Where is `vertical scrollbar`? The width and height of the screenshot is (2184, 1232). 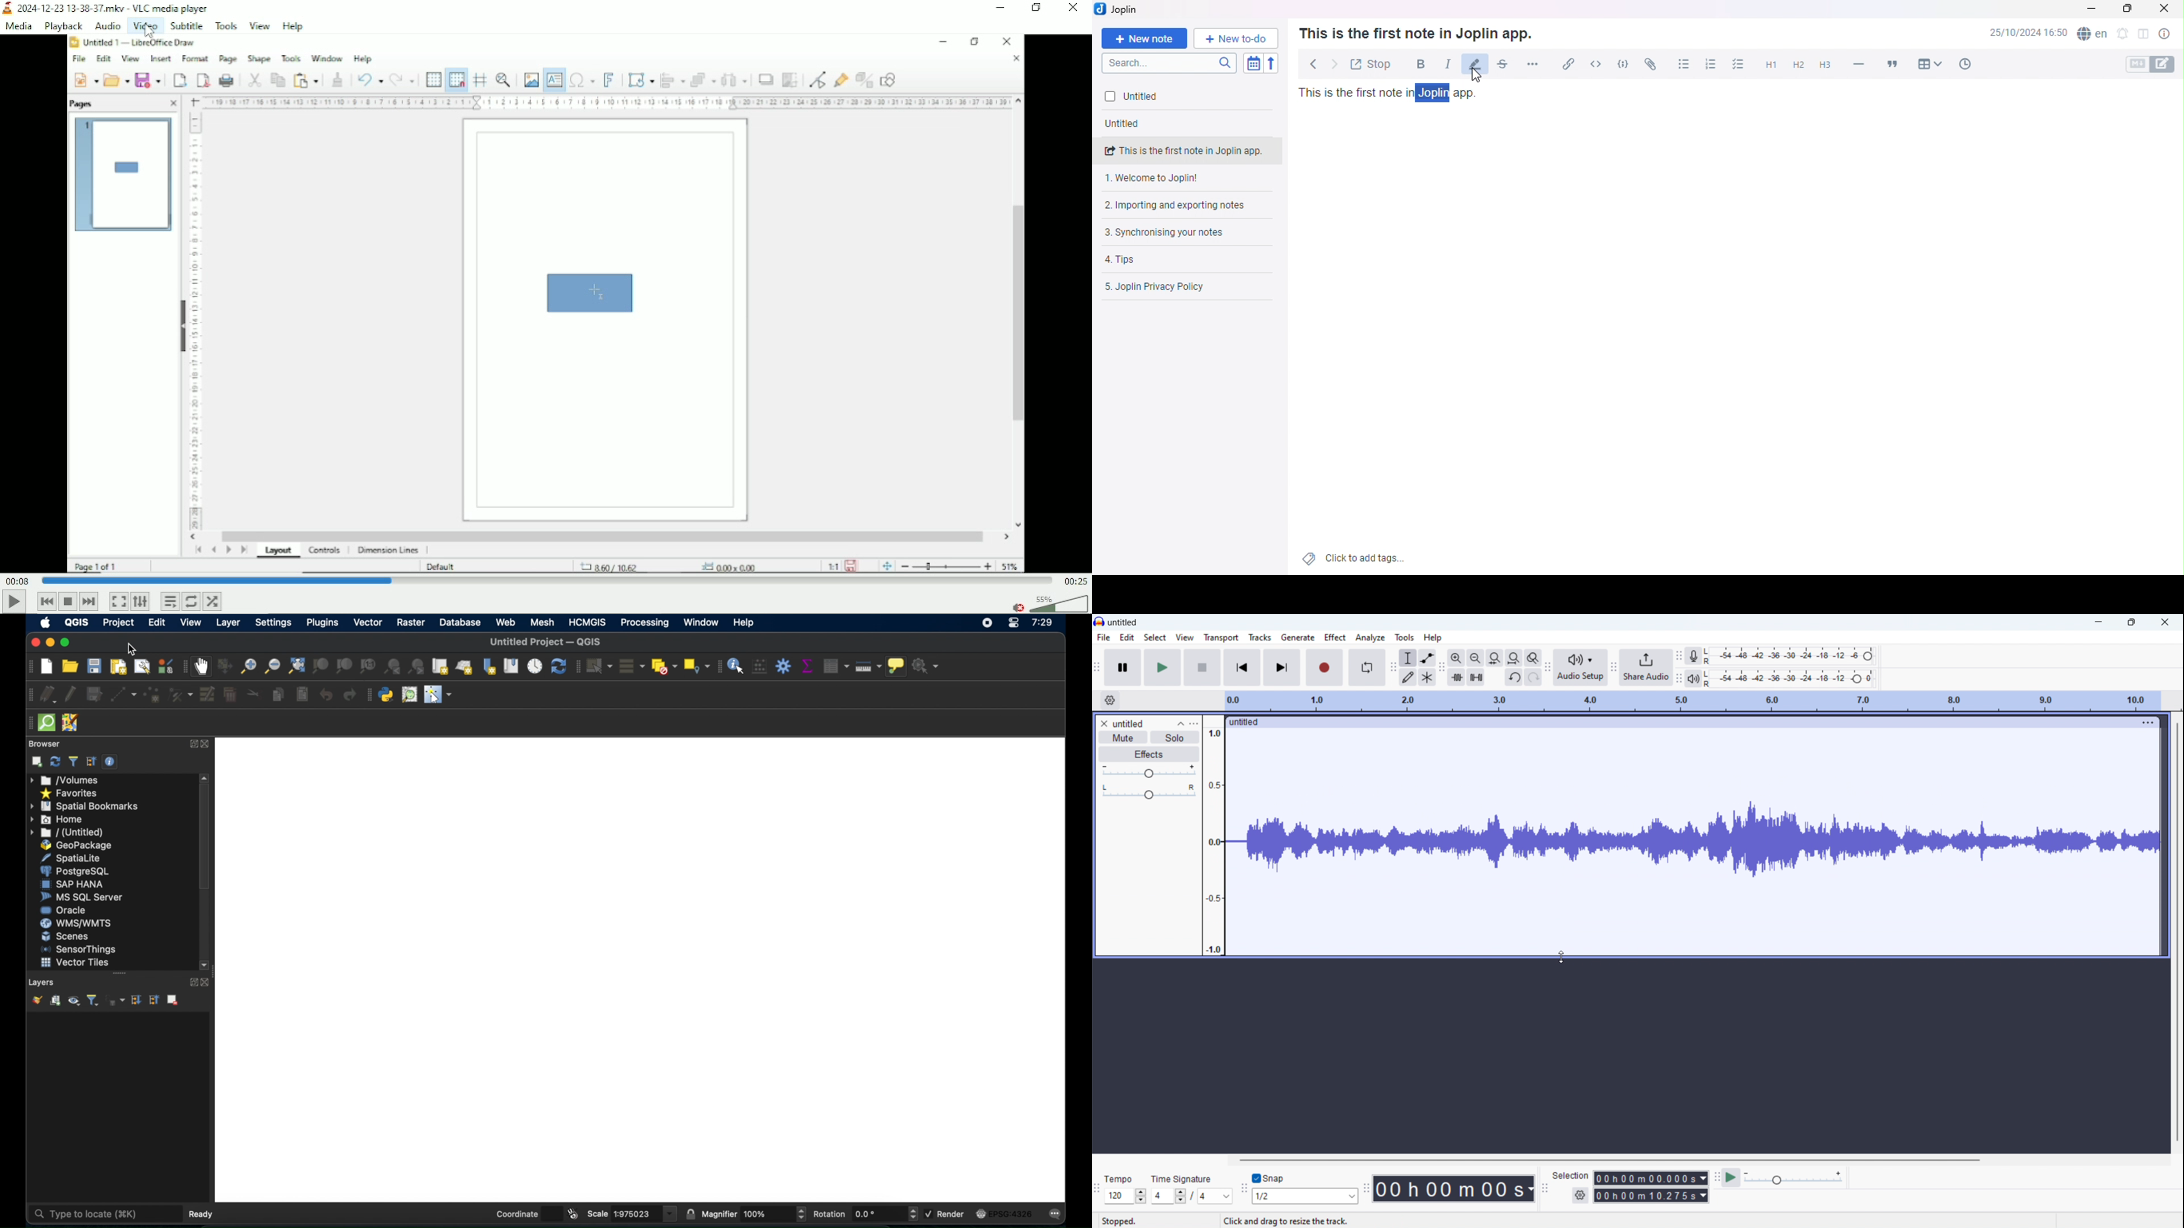
vertical scrollbar is located at coordinates (2178, 932).